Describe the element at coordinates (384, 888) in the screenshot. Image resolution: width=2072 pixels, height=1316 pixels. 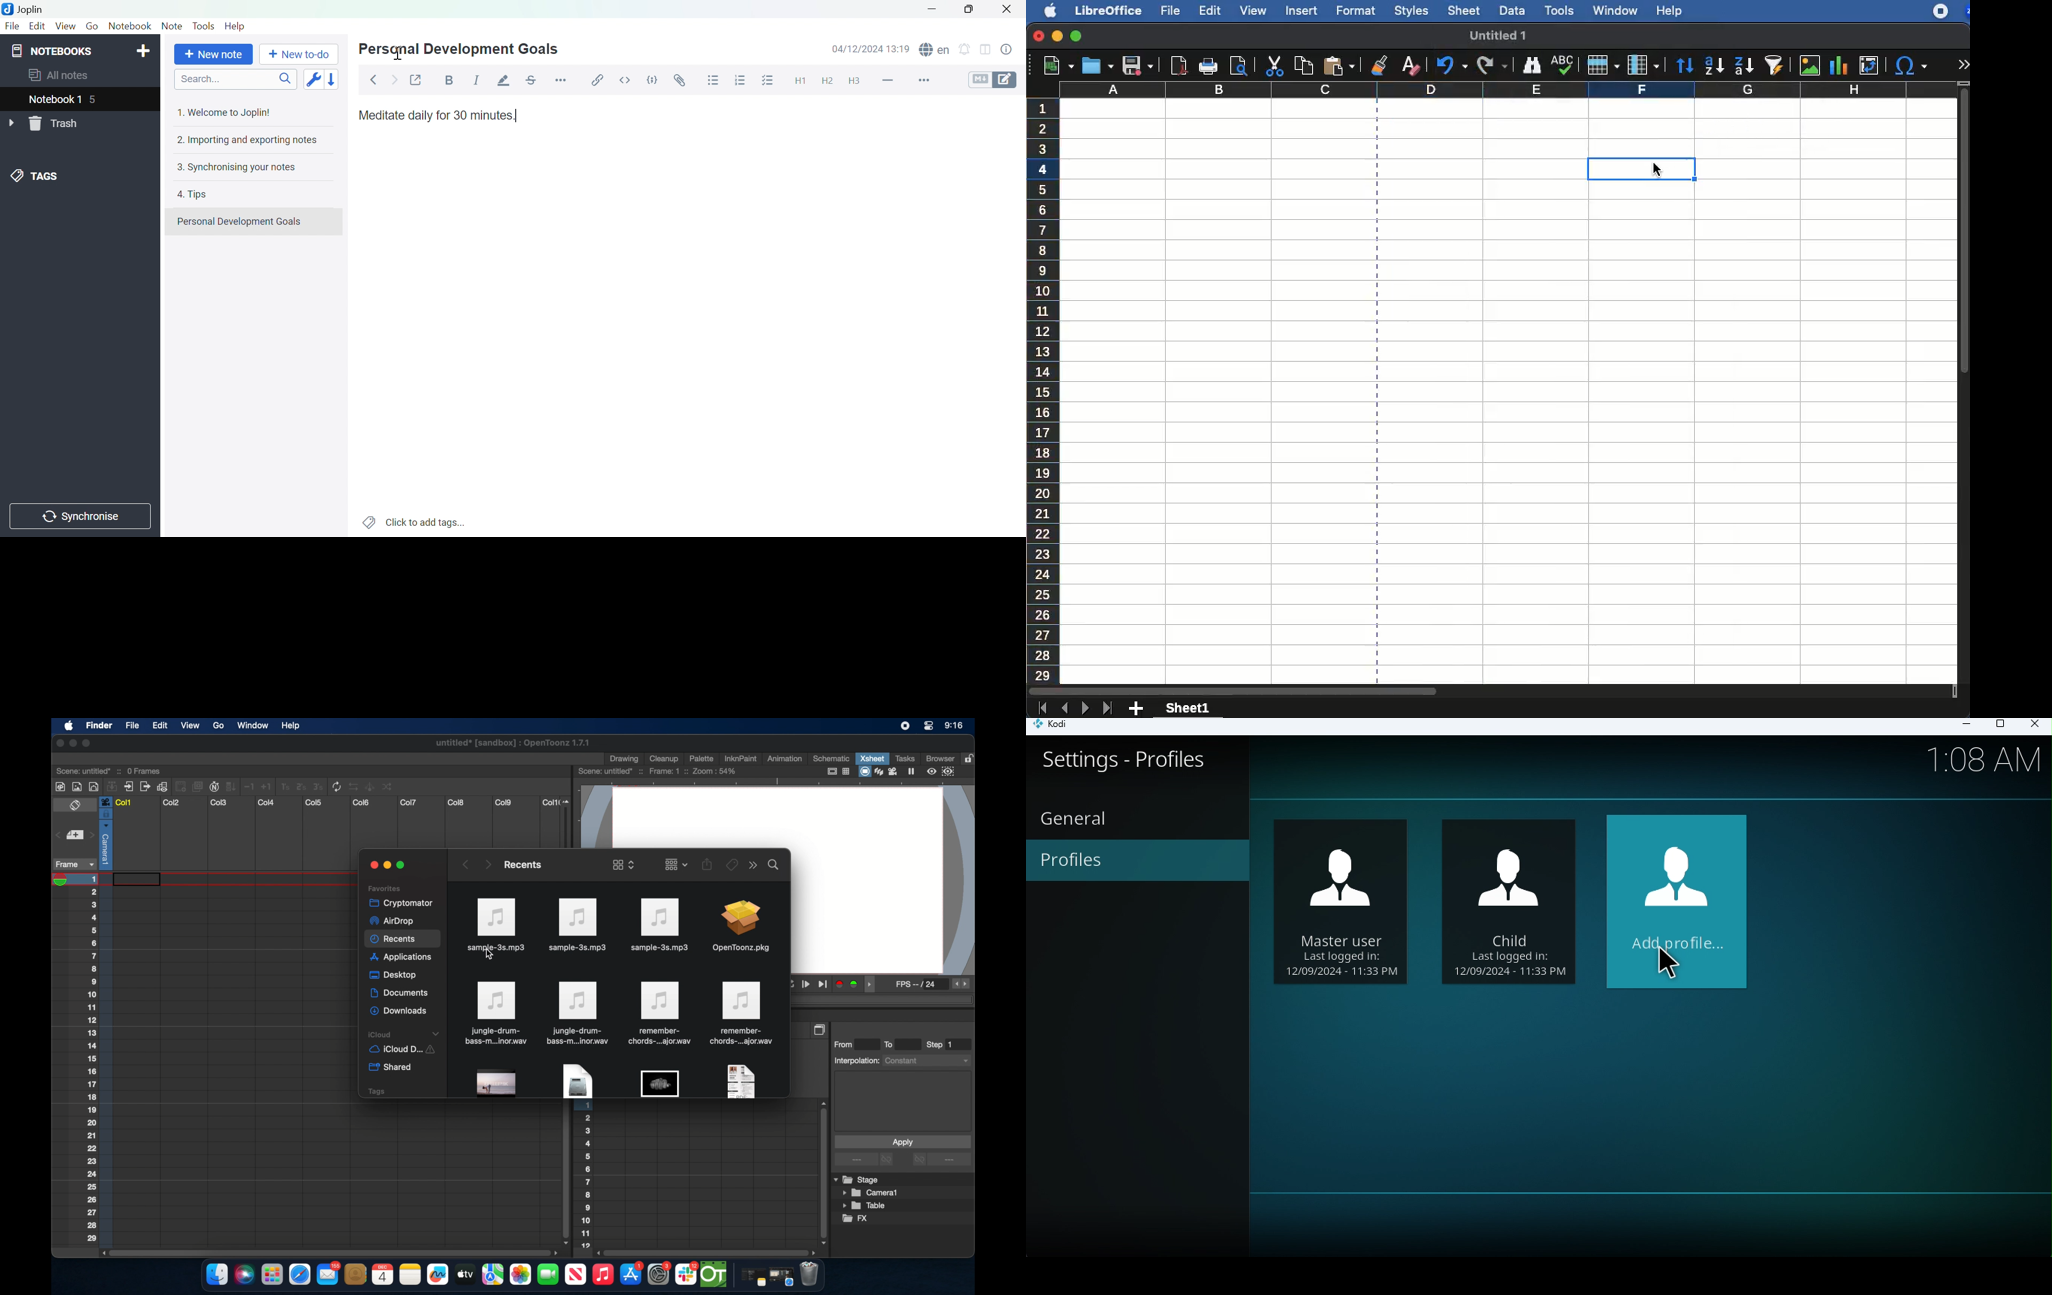
I see `favorites` at that location.